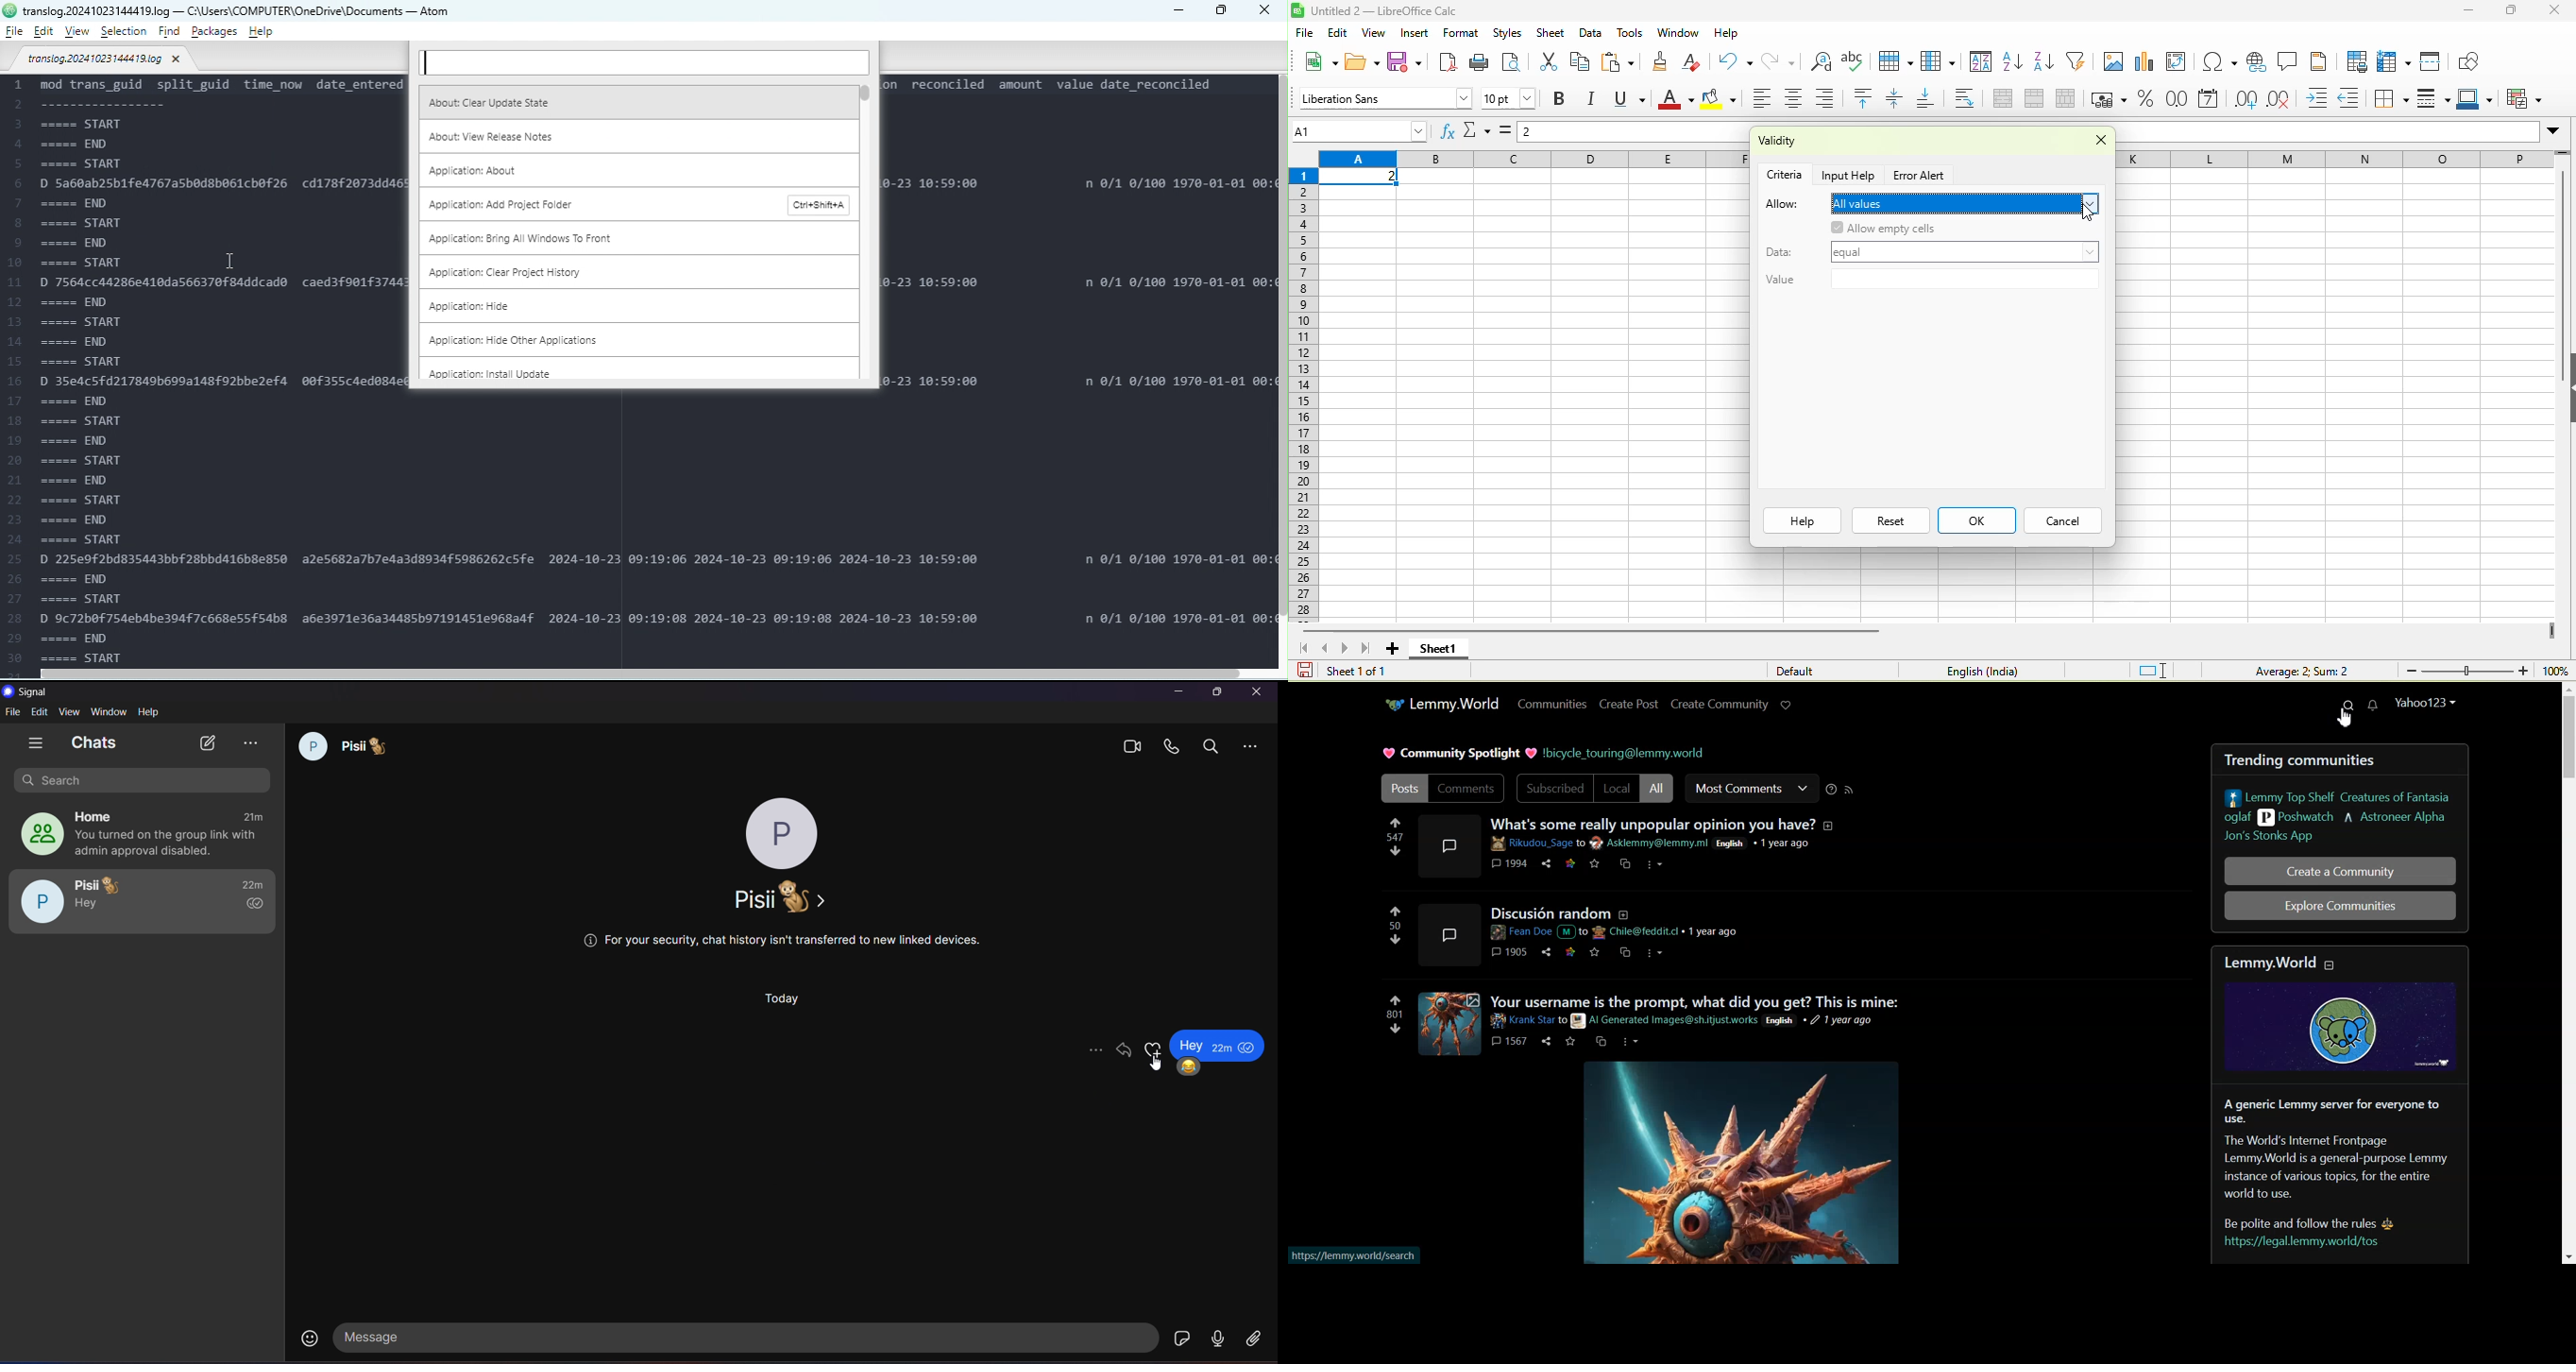  What do you see at coordinates (2436, 99) in the screenshot?
I see `border style` at bounding box center [2436, 99].